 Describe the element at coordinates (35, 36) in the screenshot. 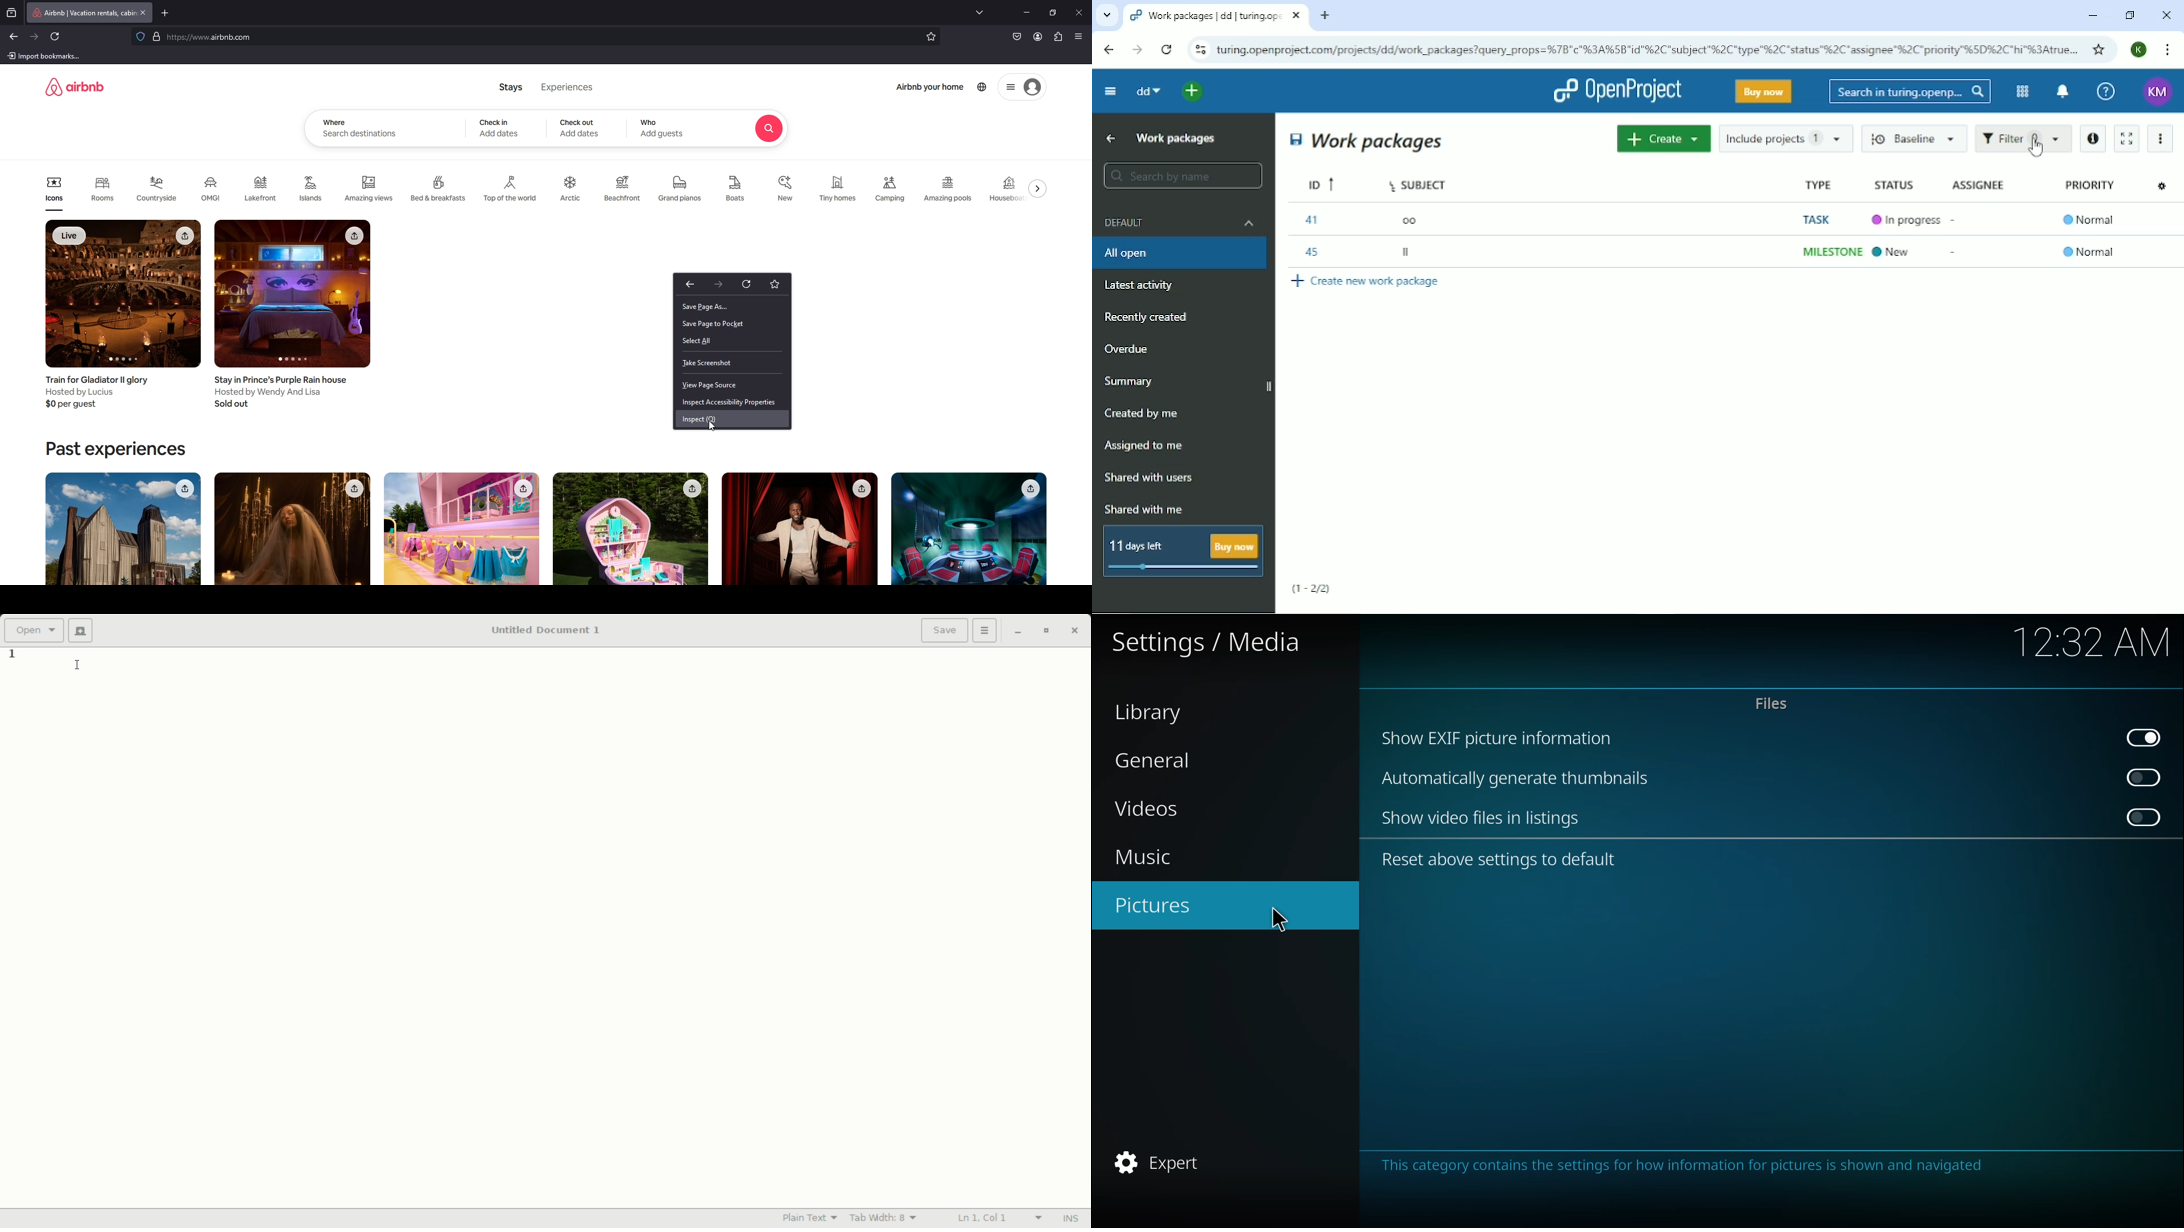

I see `forward` at that location.